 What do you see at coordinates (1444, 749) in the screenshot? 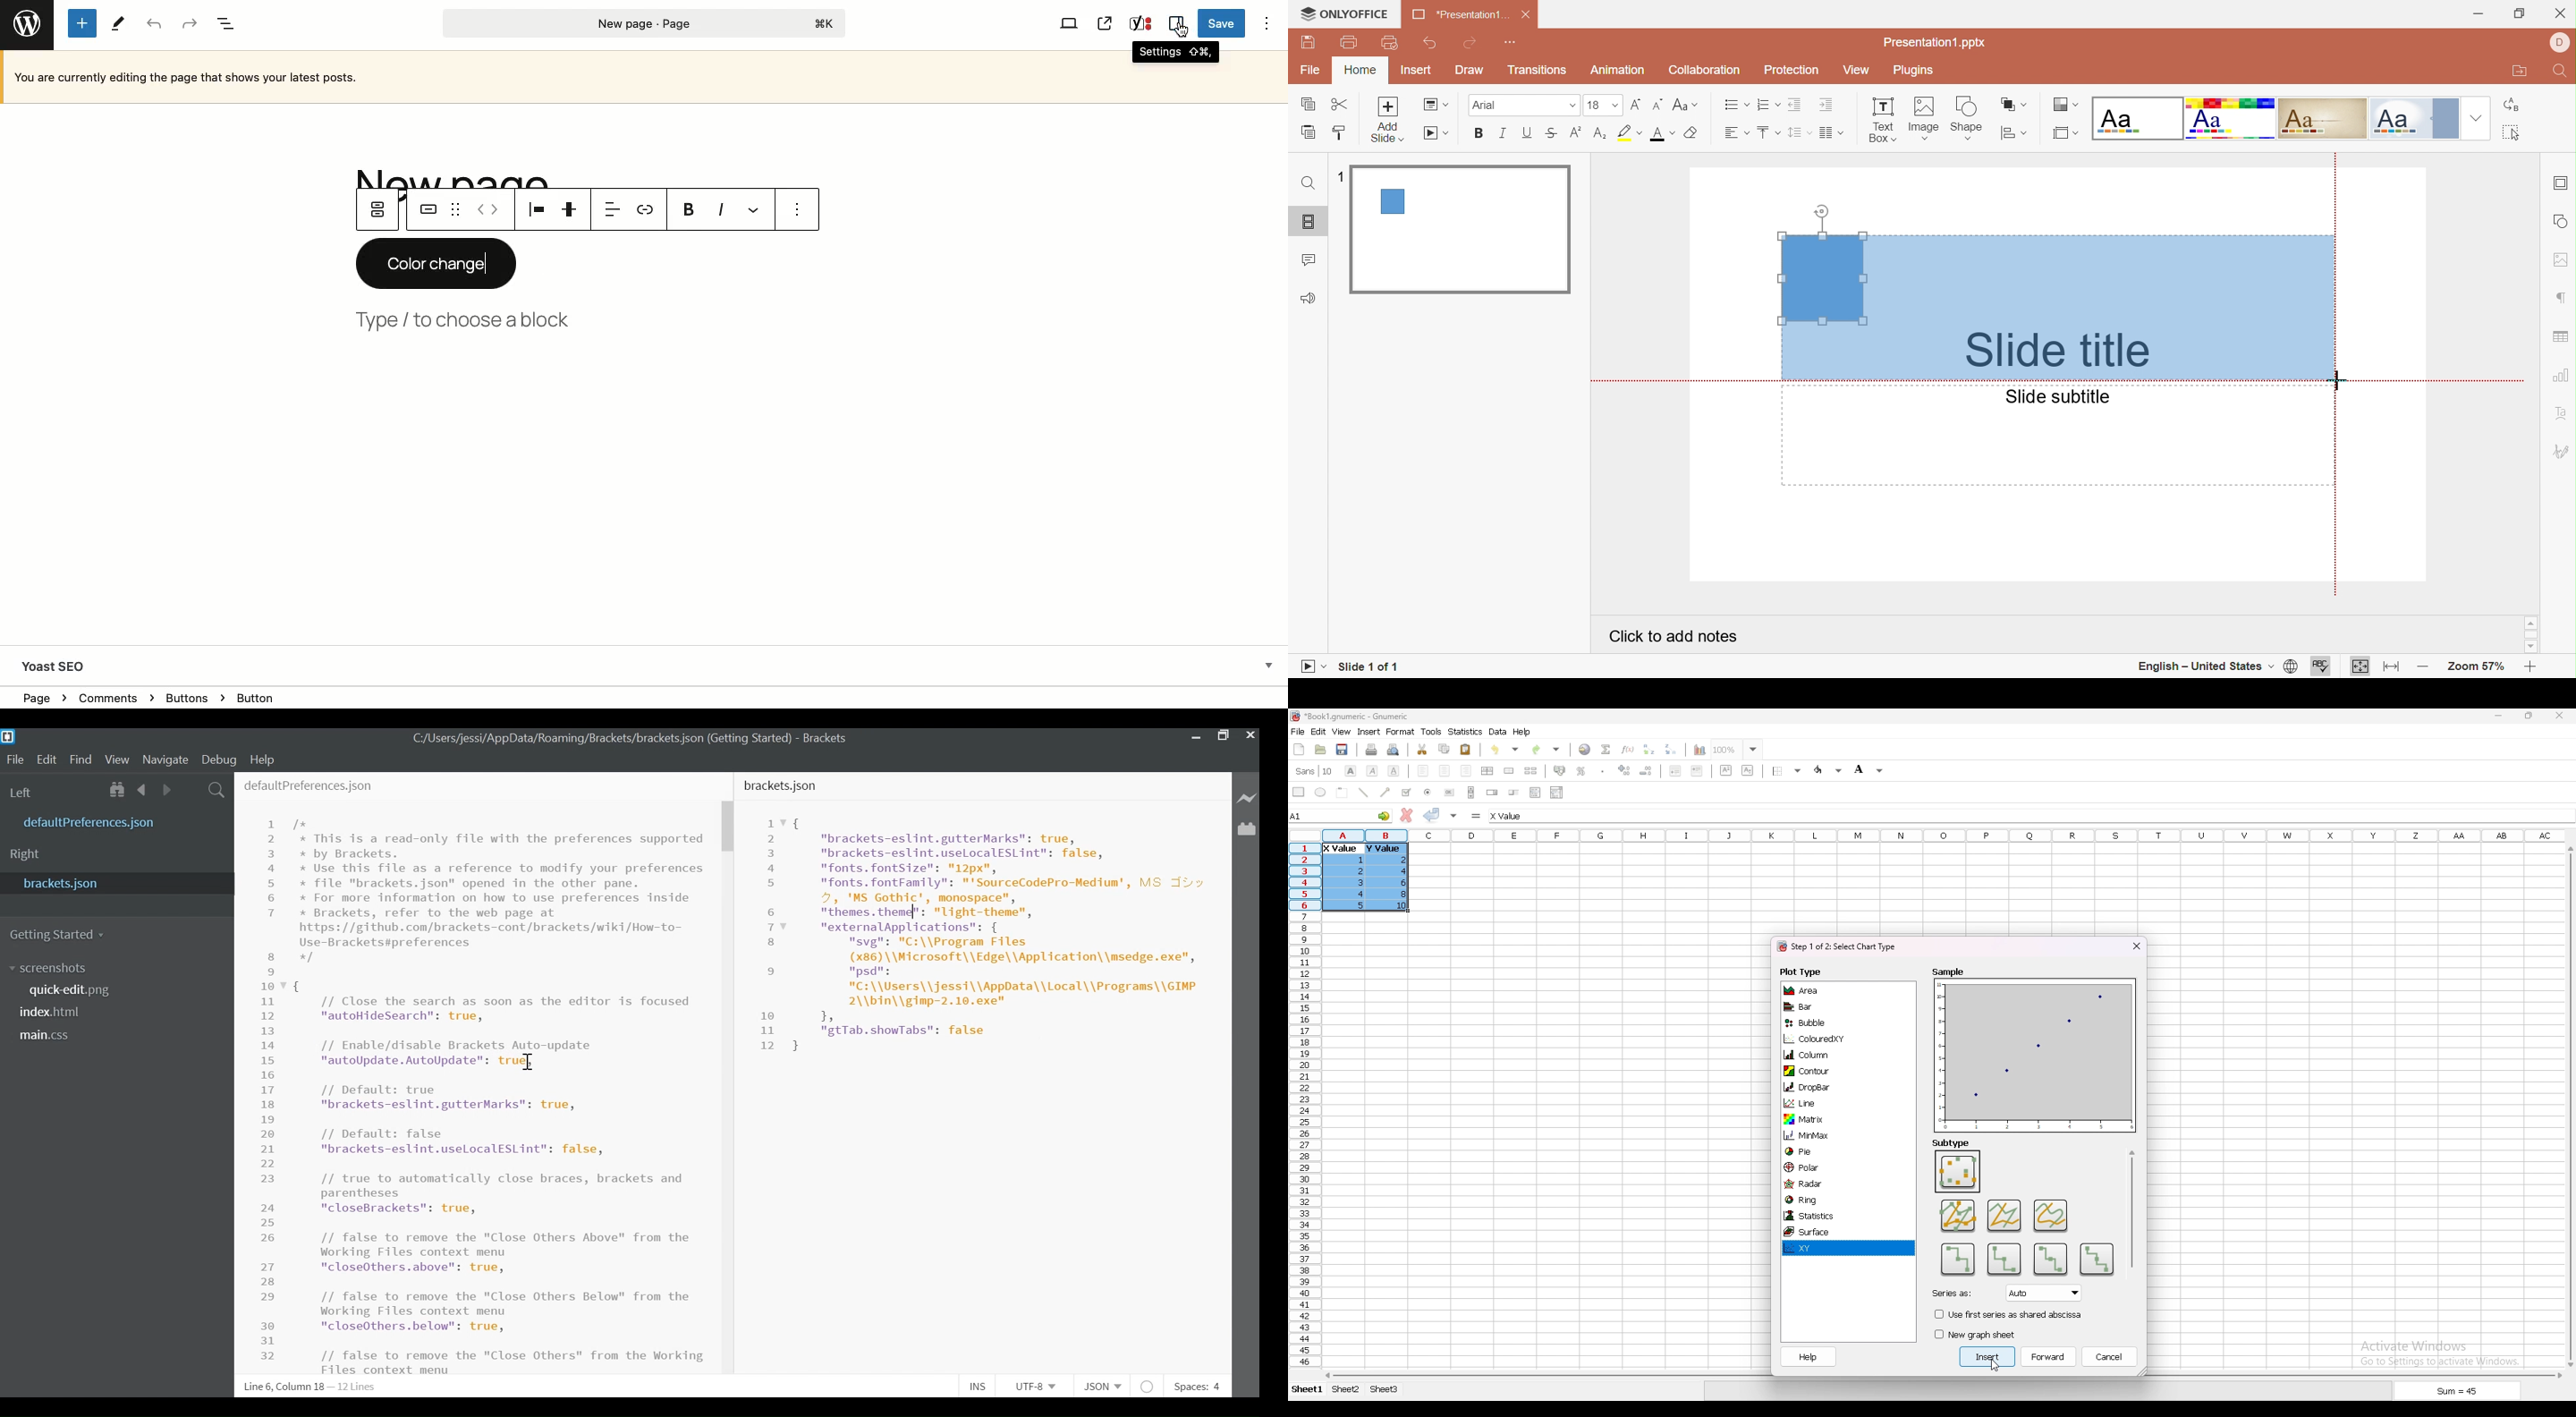
I see `copy` at bounding box center [1444, 749].